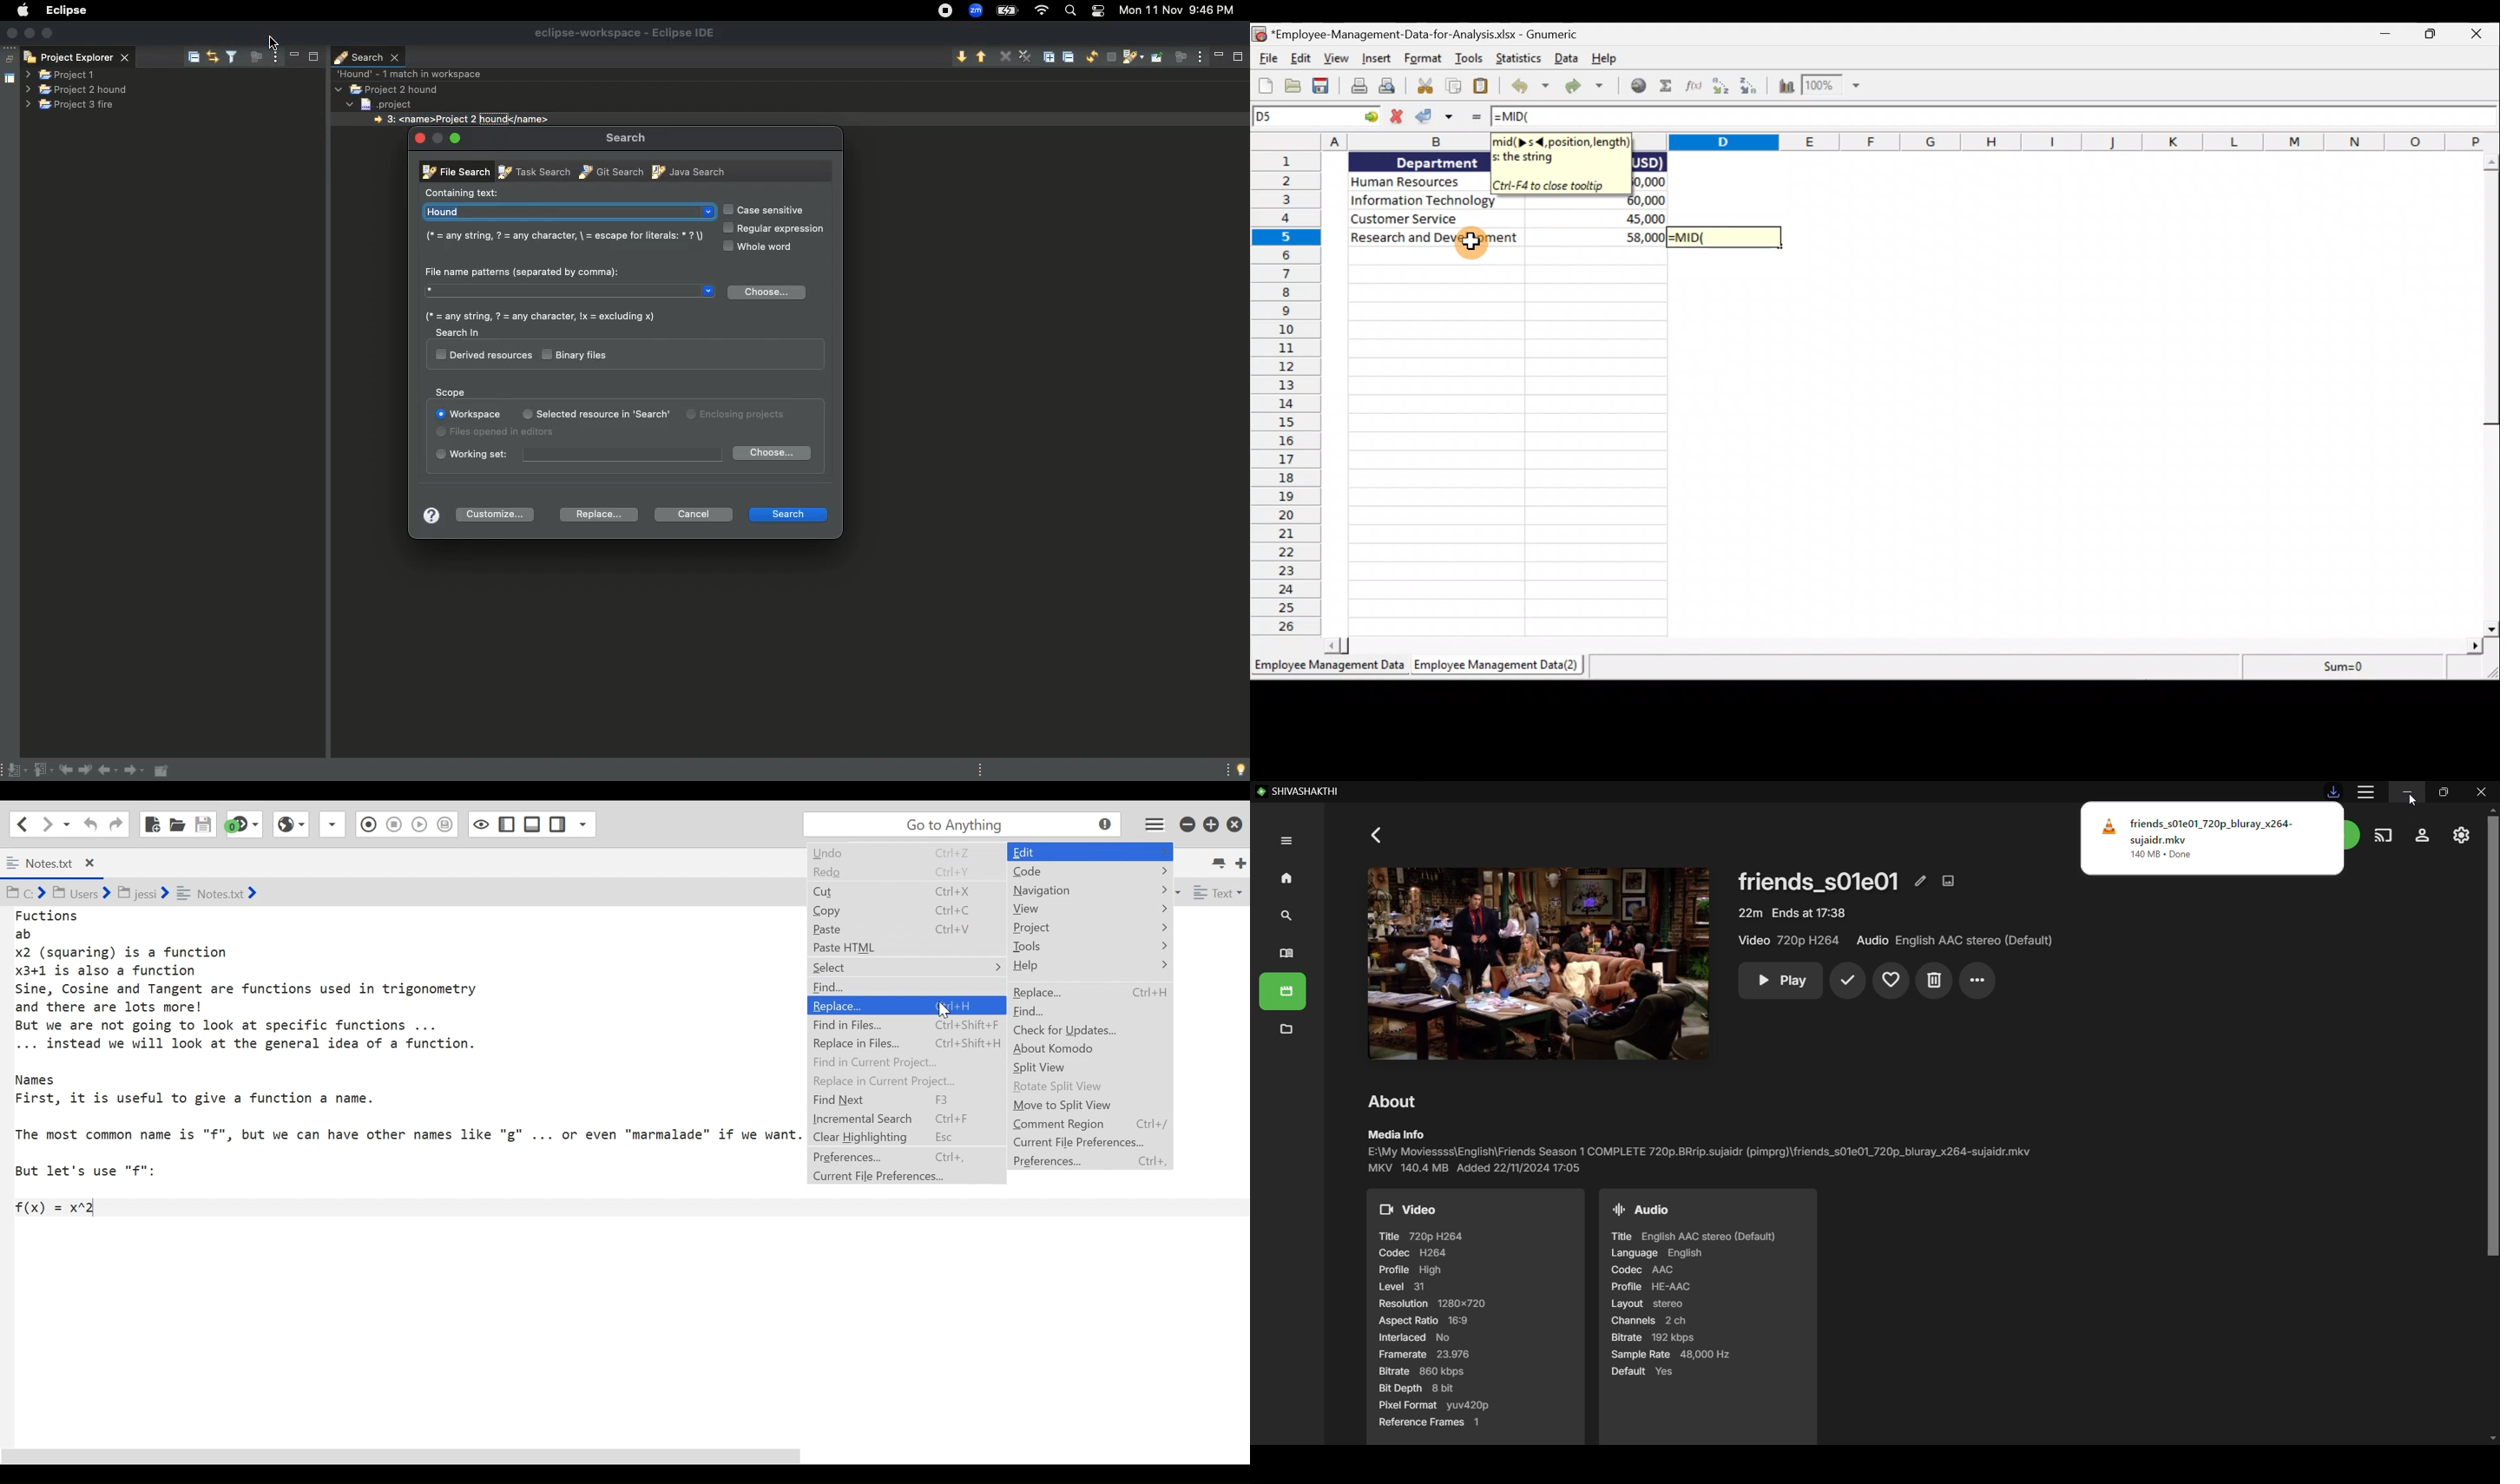  Describe the element at coordinates (1721, 89) in the screenshot. I see `Sort Ascending` at that location.